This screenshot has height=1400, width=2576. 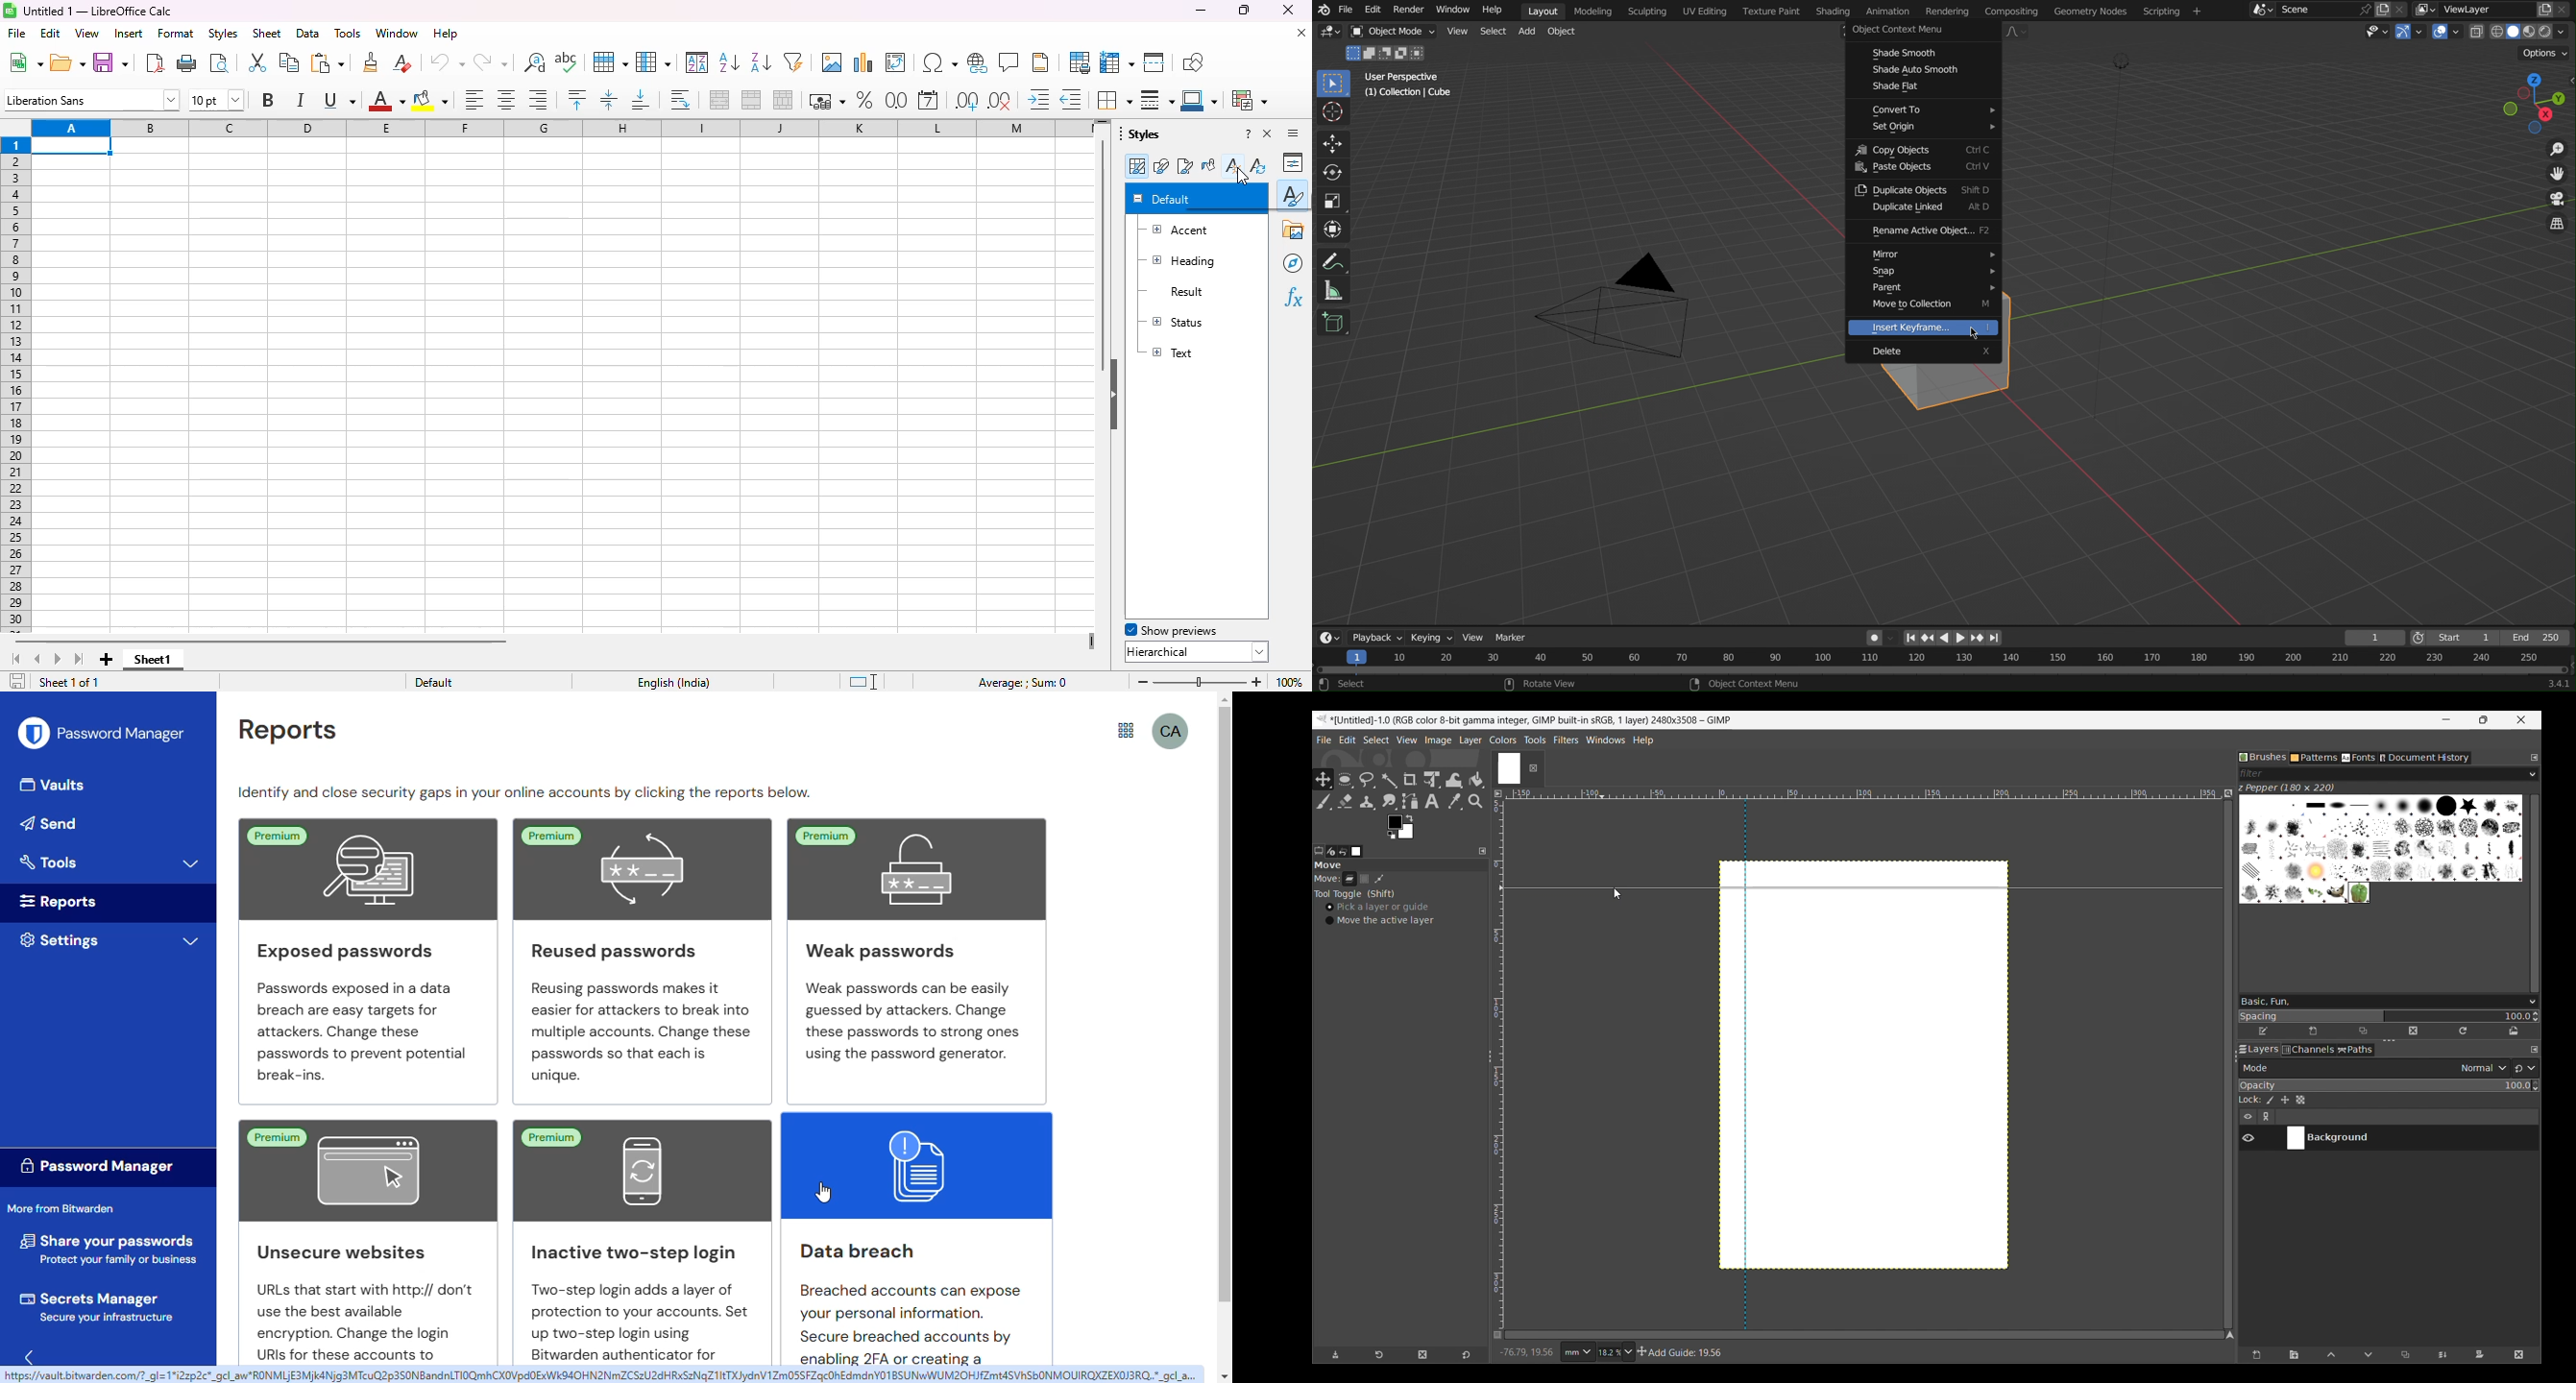 What do you see at coordinates (506, 100) in the screenshot?
I see `align center` at bounding box center [506, 100].